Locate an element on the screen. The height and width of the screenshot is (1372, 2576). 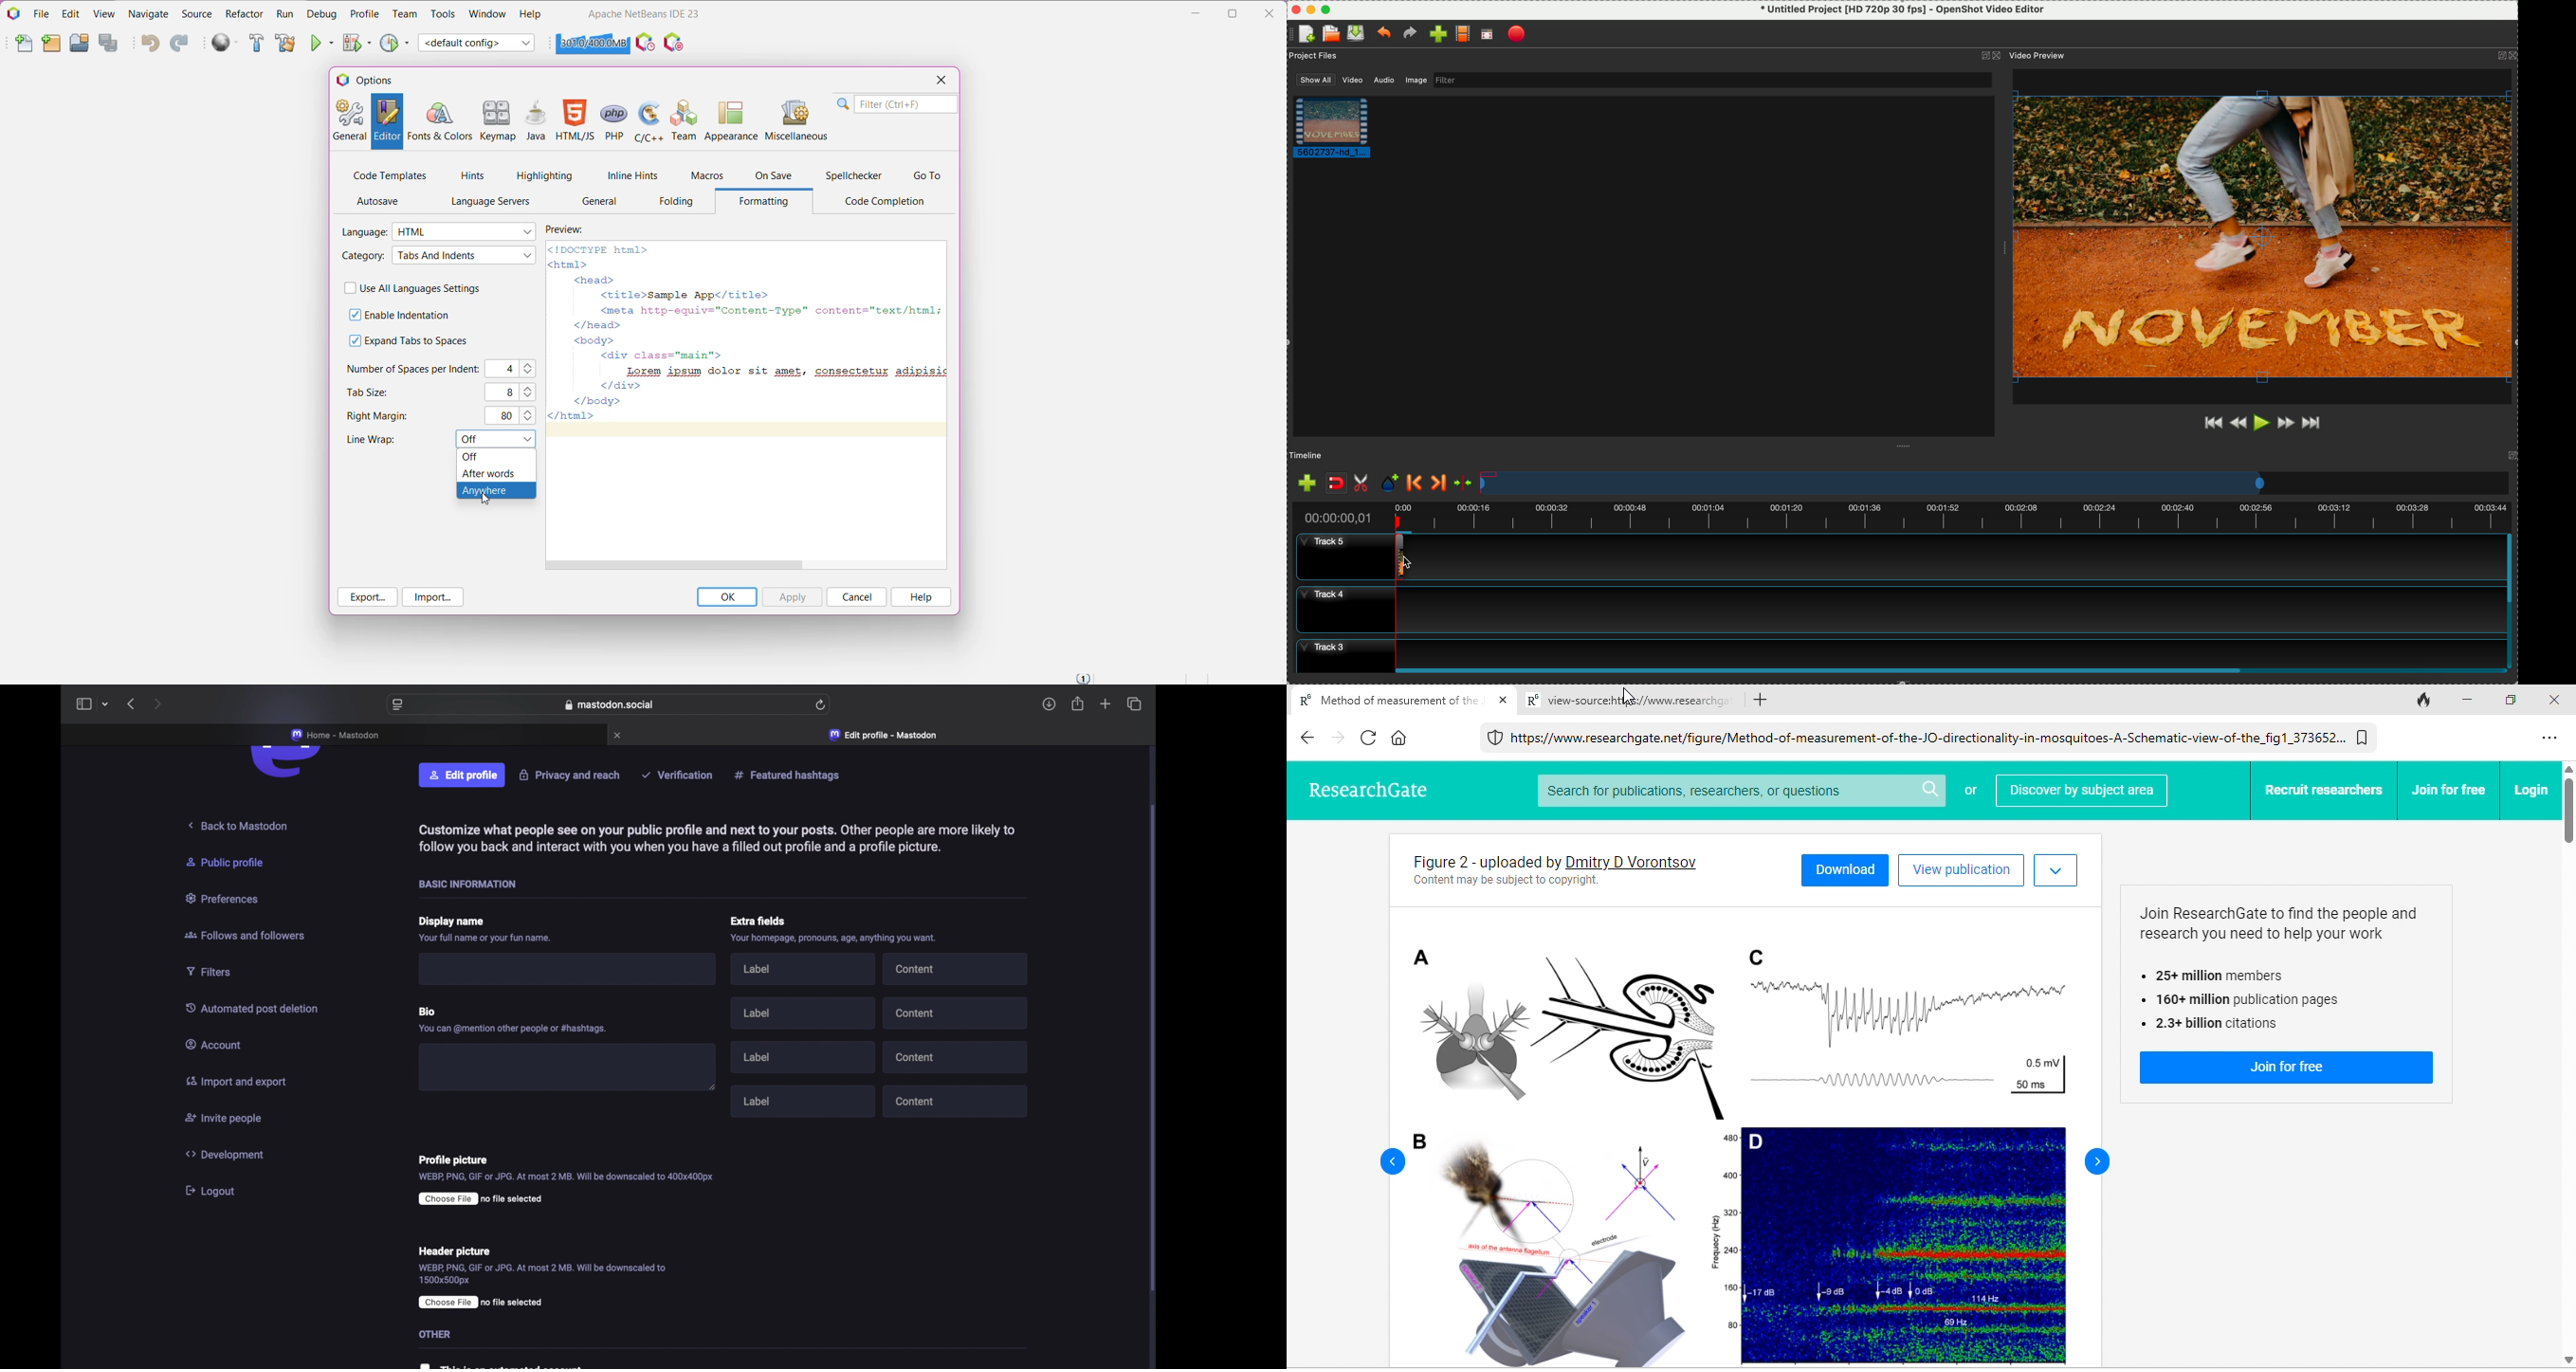
downloads is located at coordinates (1050, 704).